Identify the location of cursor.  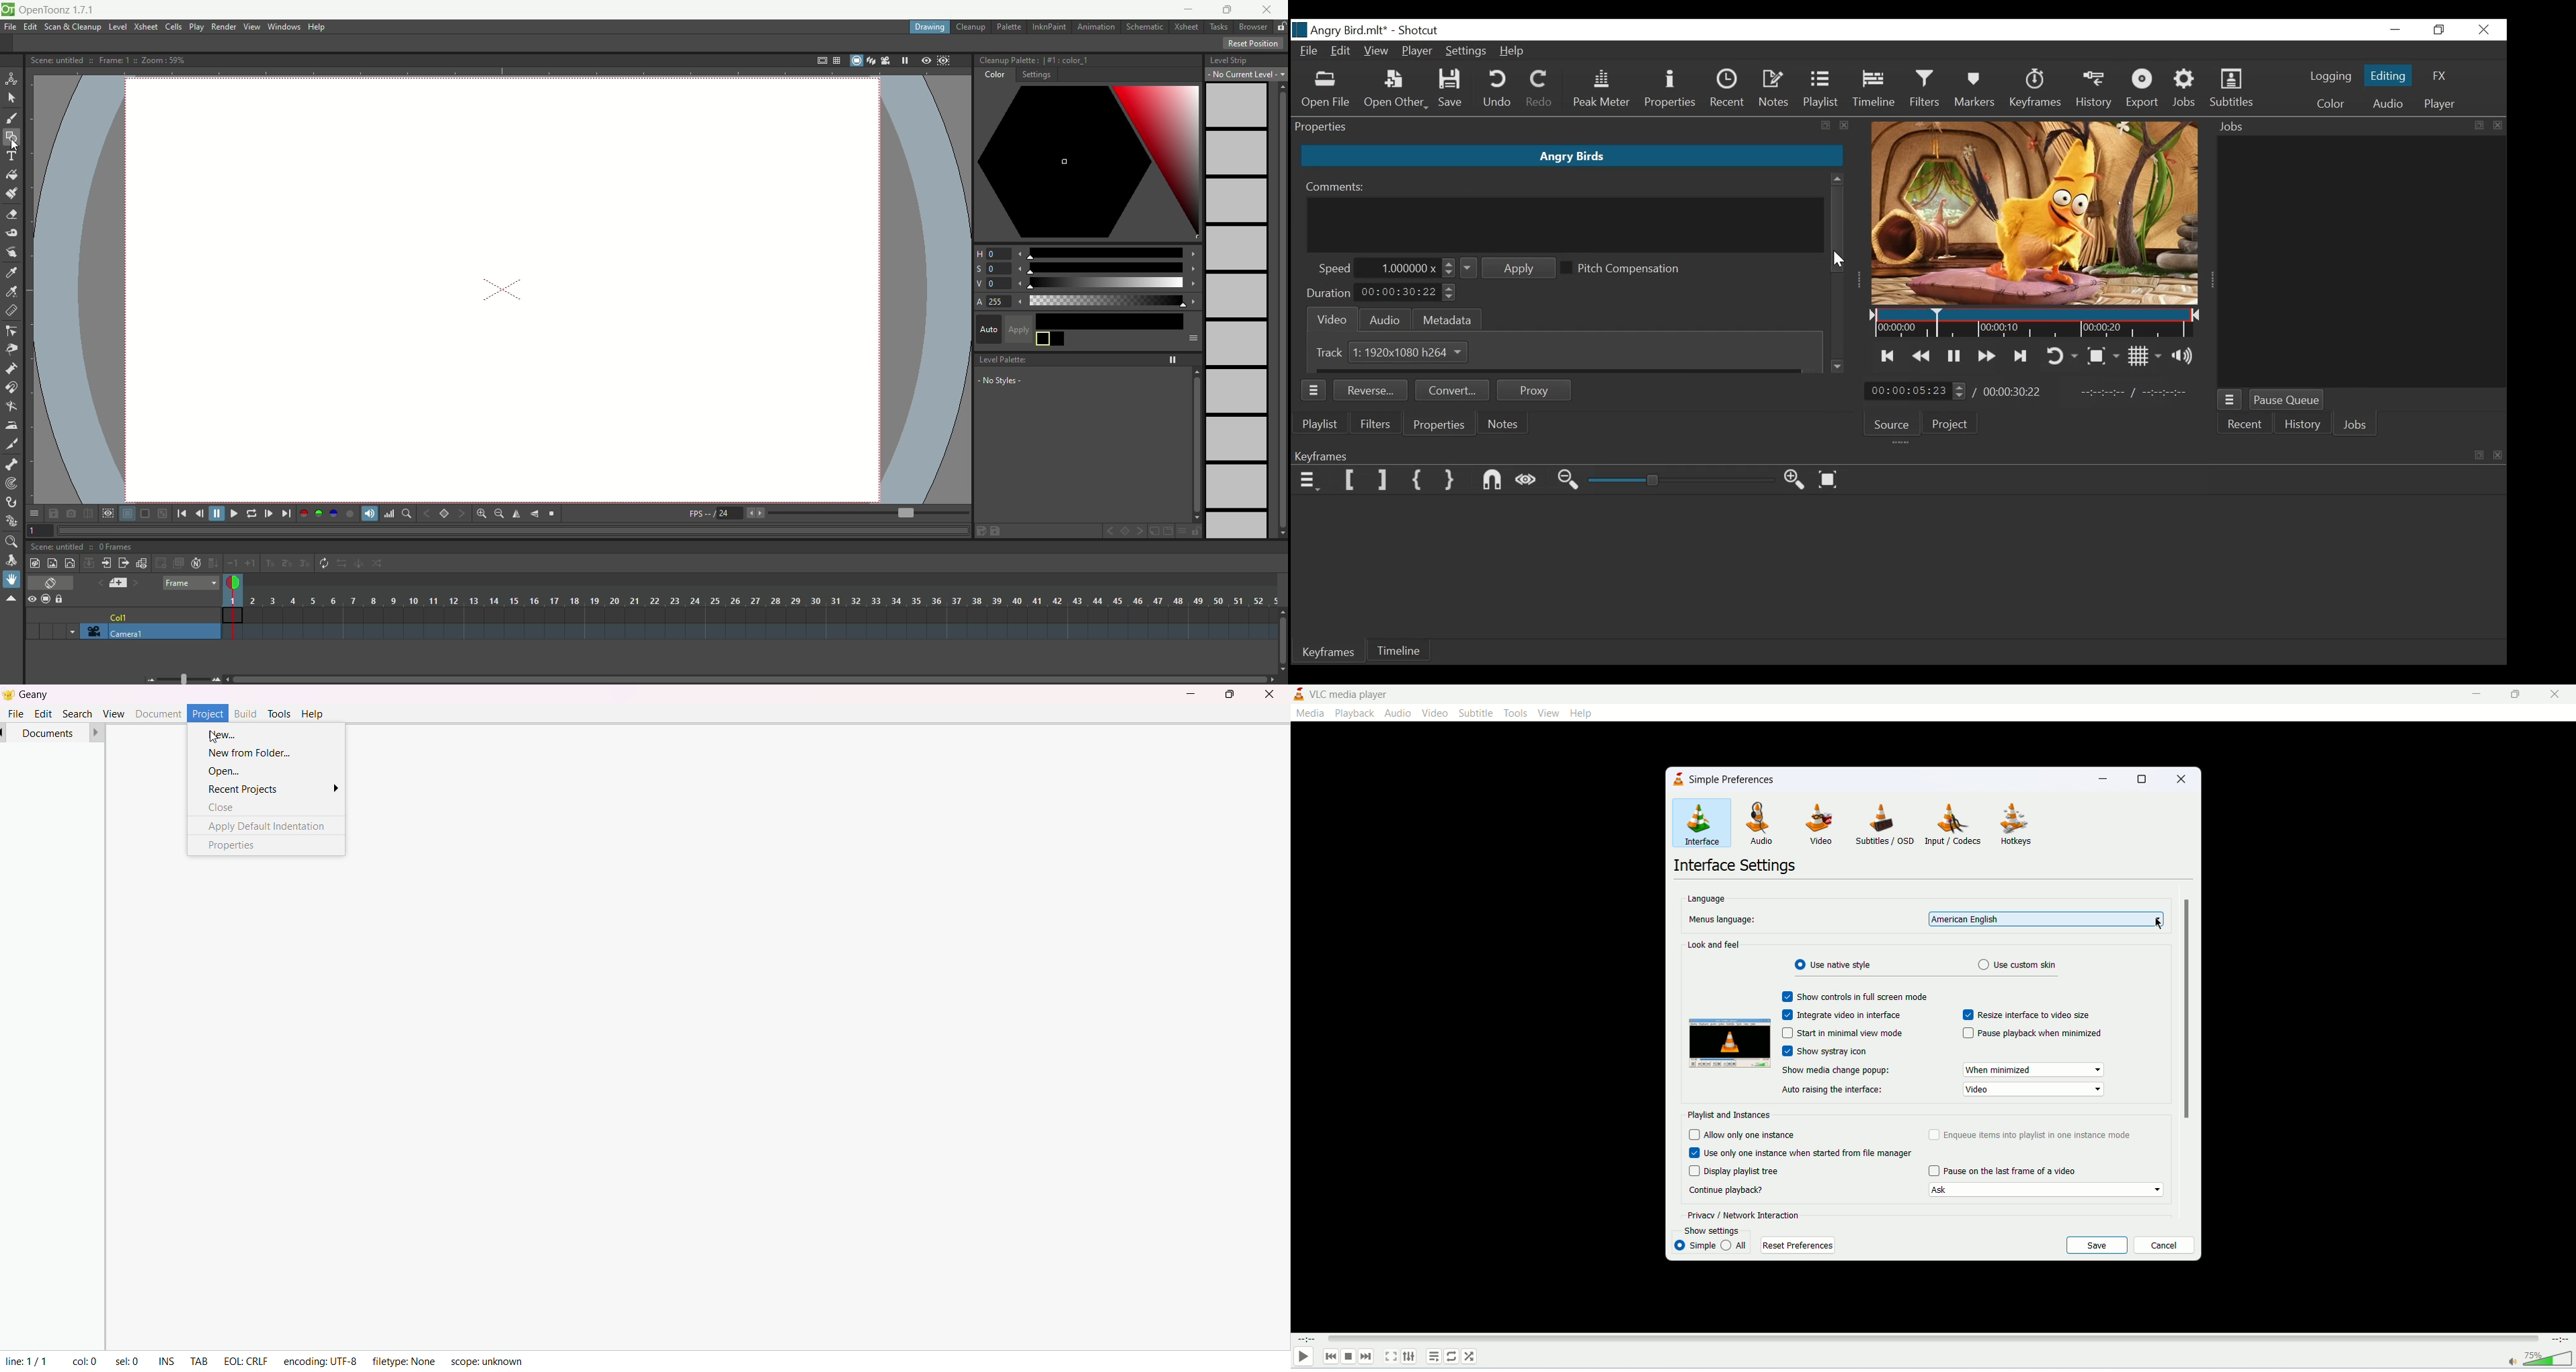
(16, 146).